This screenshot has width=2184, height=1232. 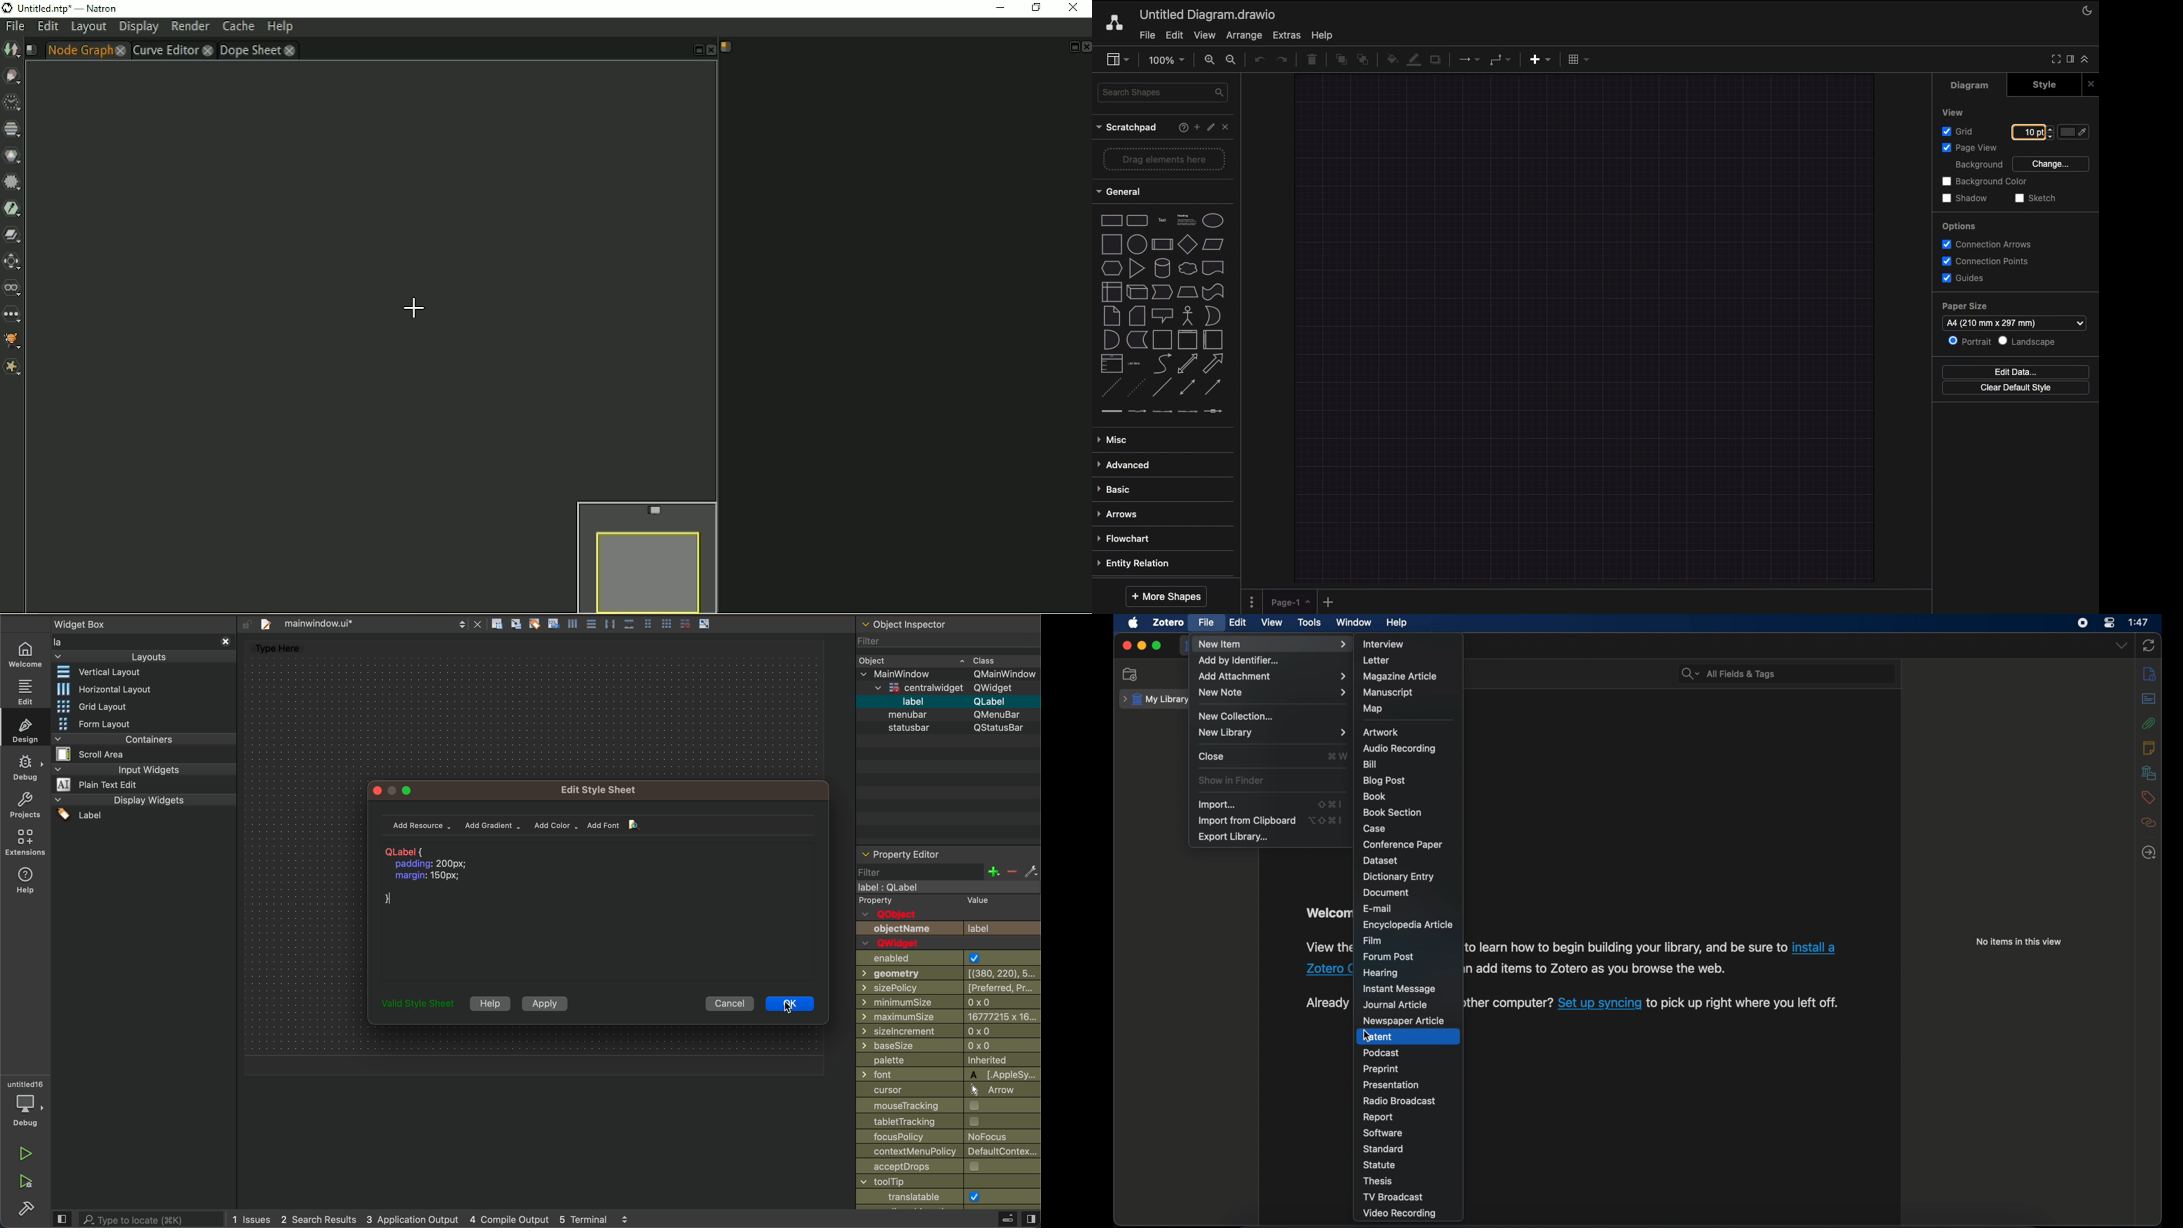 I want to click on film, so click(x=1373, y=940).